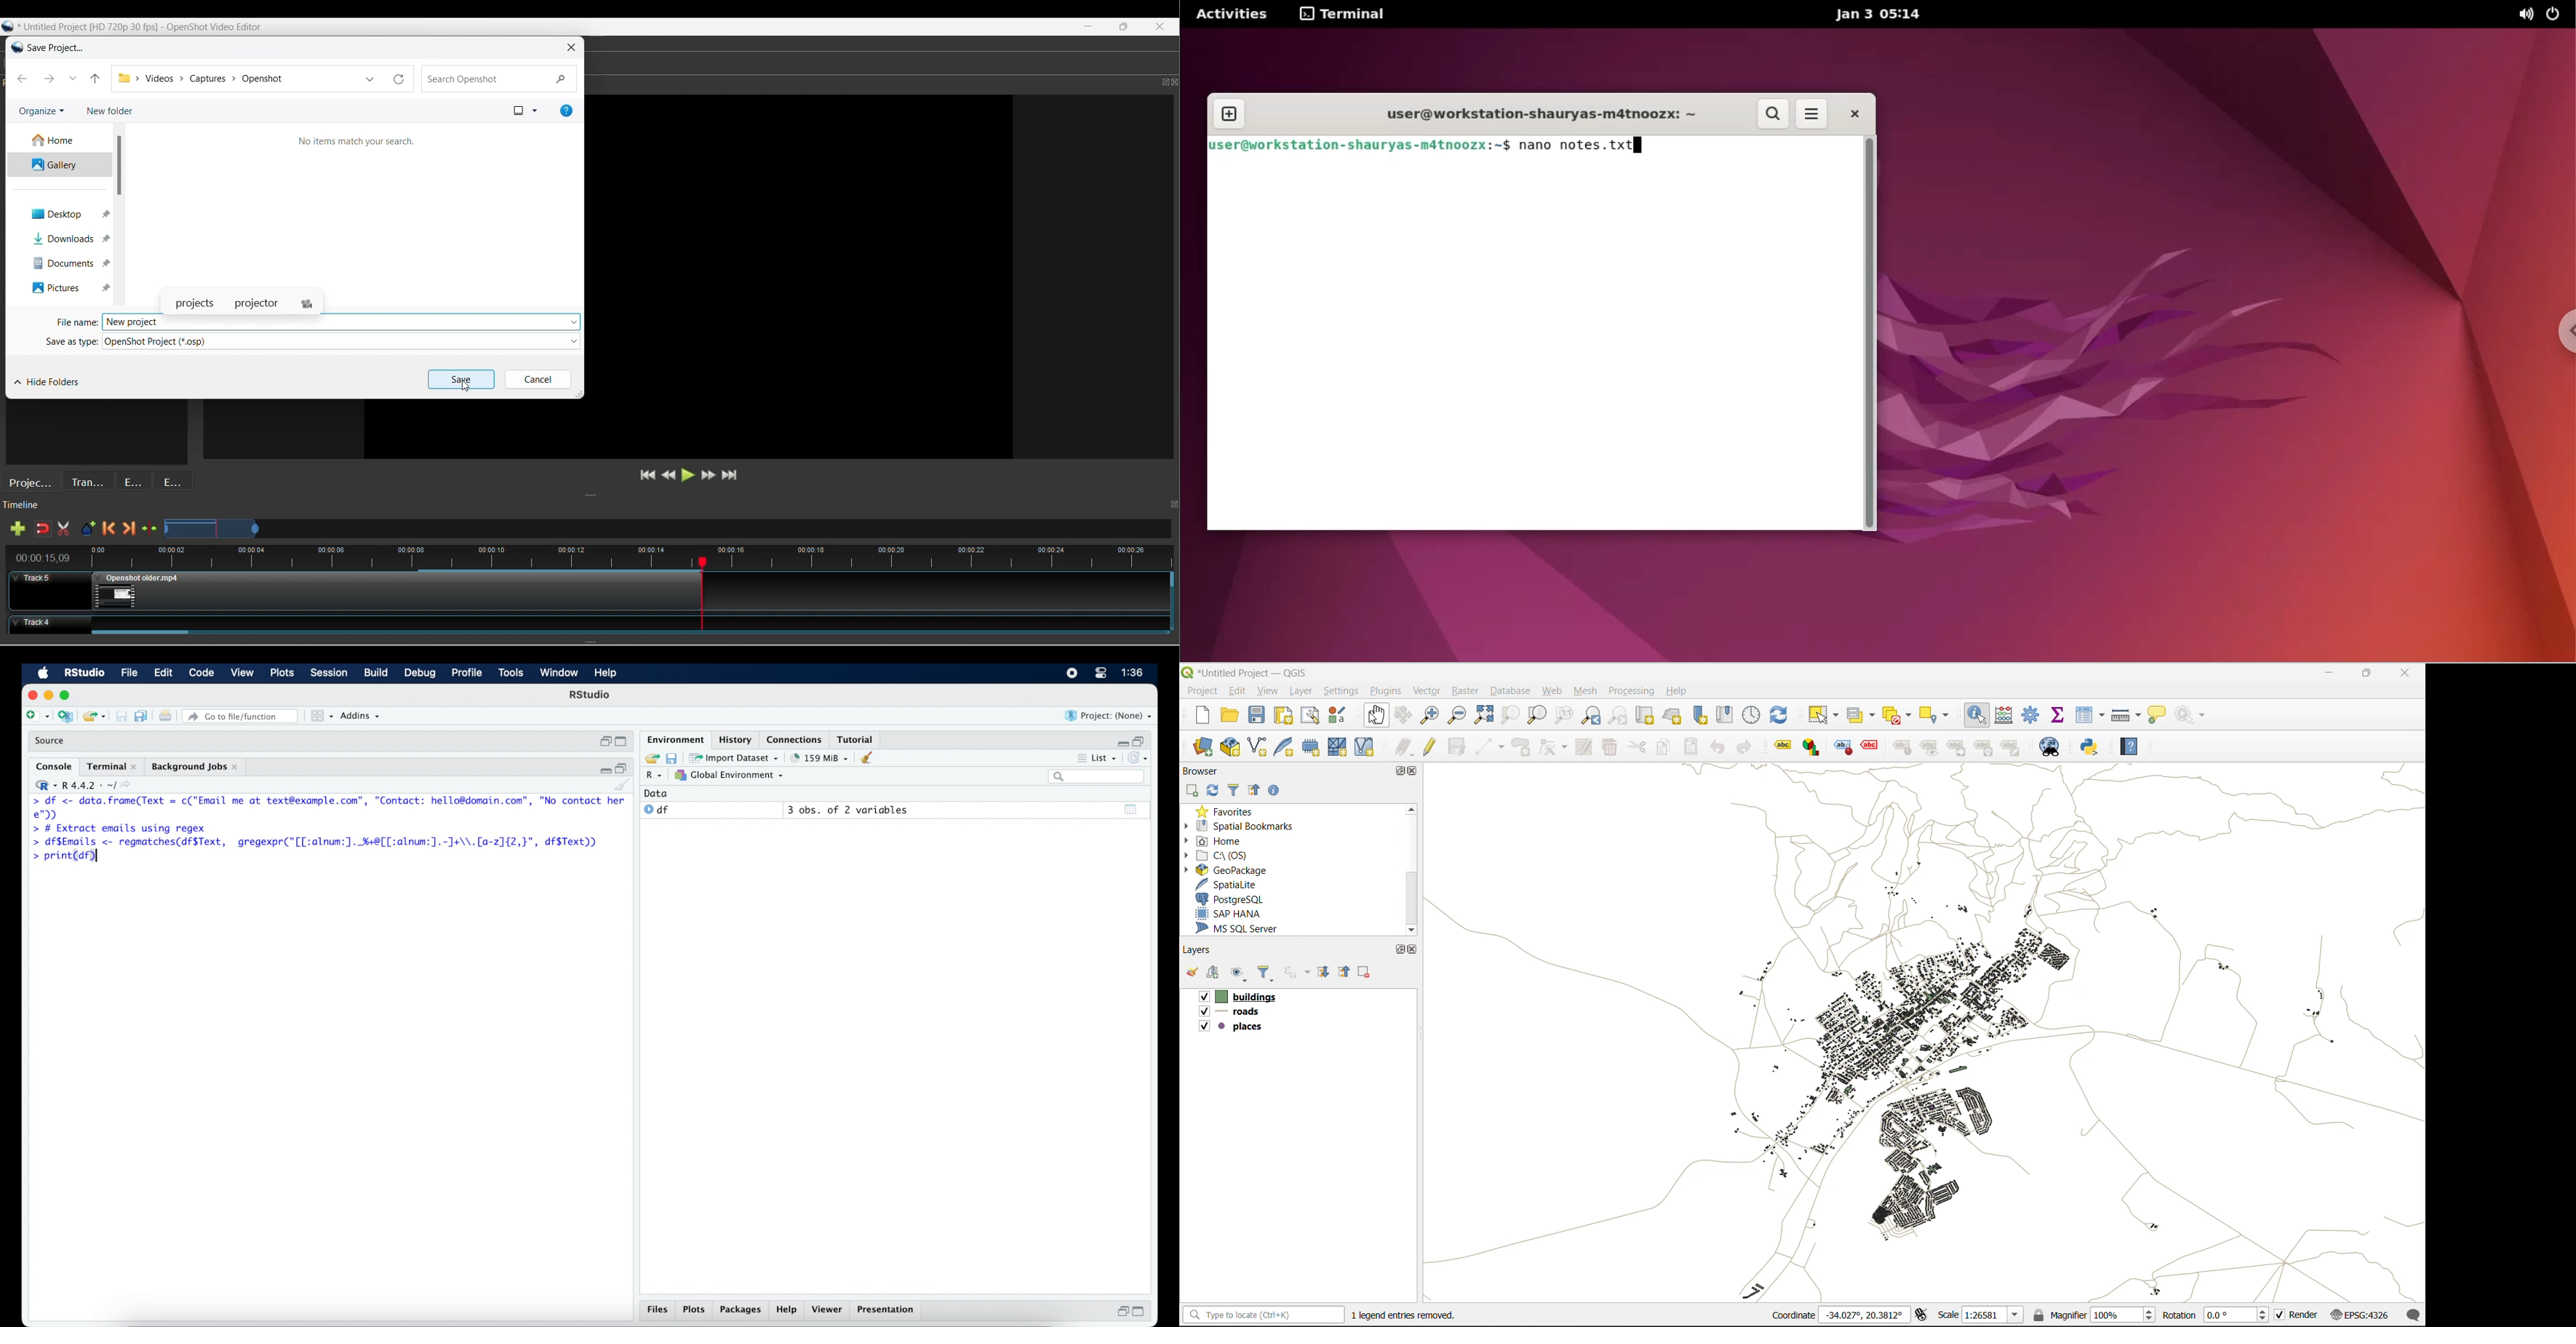 This screenshot has height=1344, width=2576. I want to click on minimize, so click(1123, 741).